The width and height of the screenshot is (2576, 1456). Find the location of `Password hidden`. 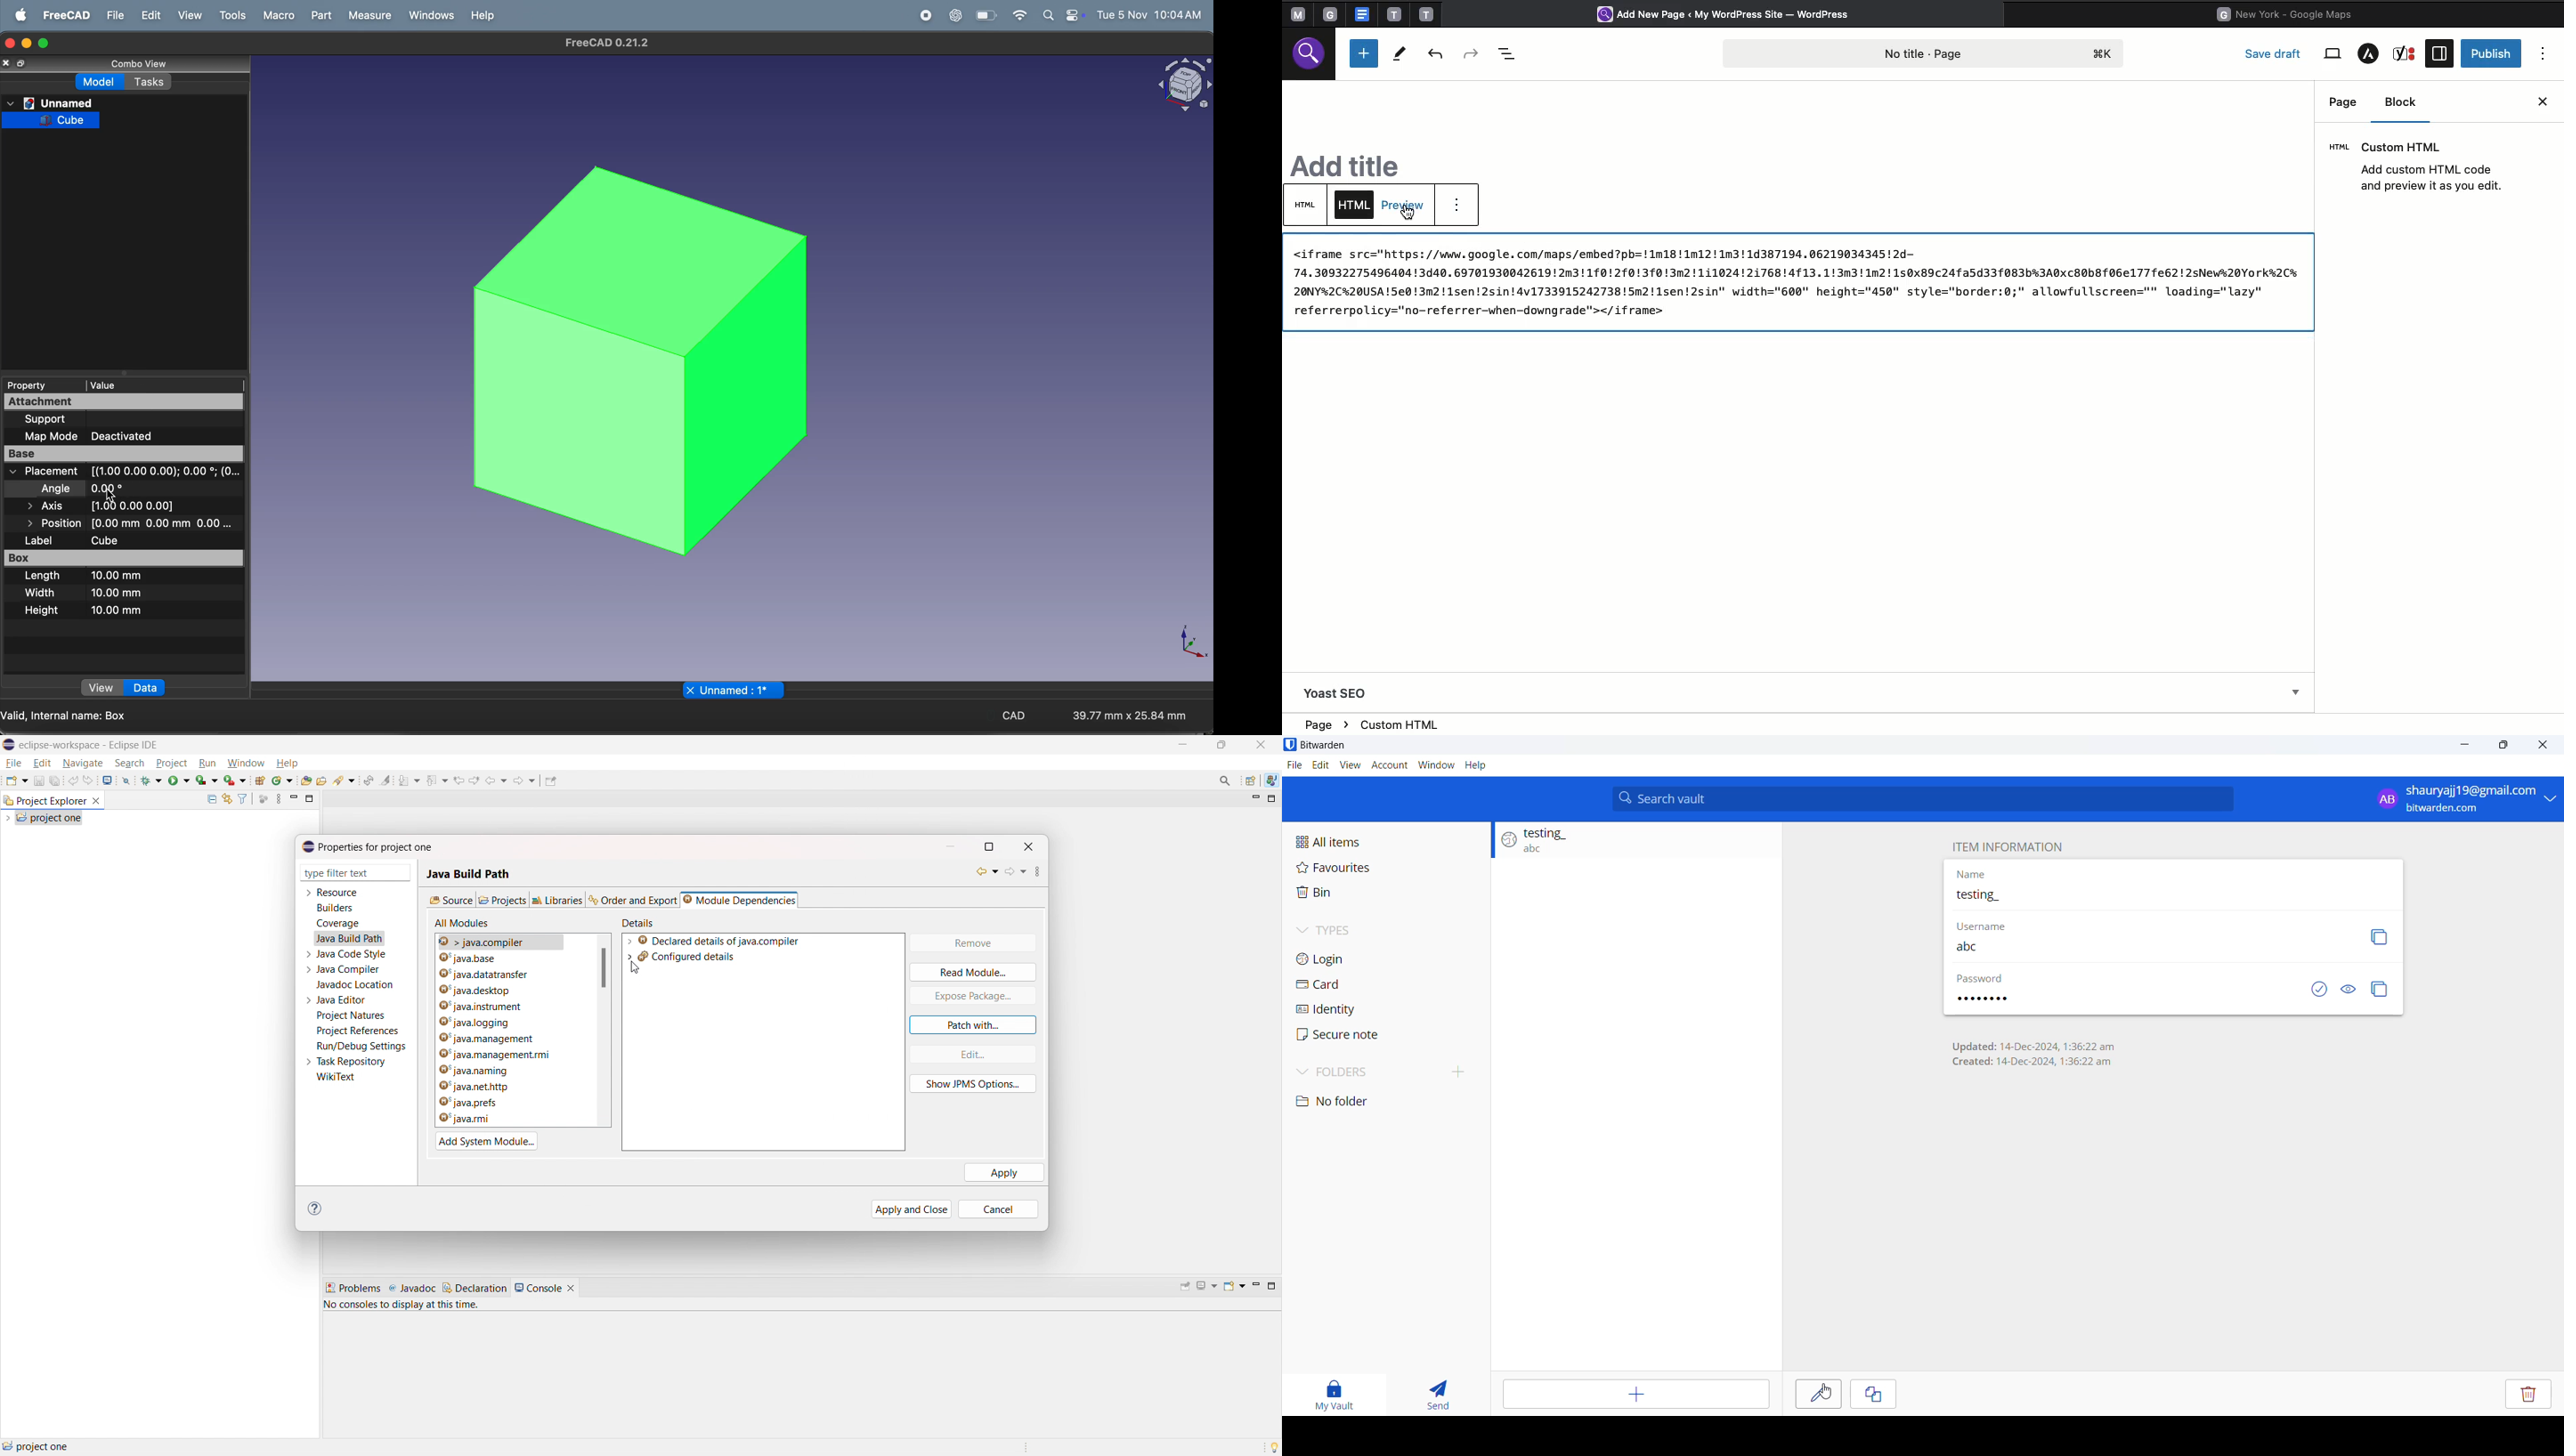

Password hidden is located at coordinates (1981, 979).